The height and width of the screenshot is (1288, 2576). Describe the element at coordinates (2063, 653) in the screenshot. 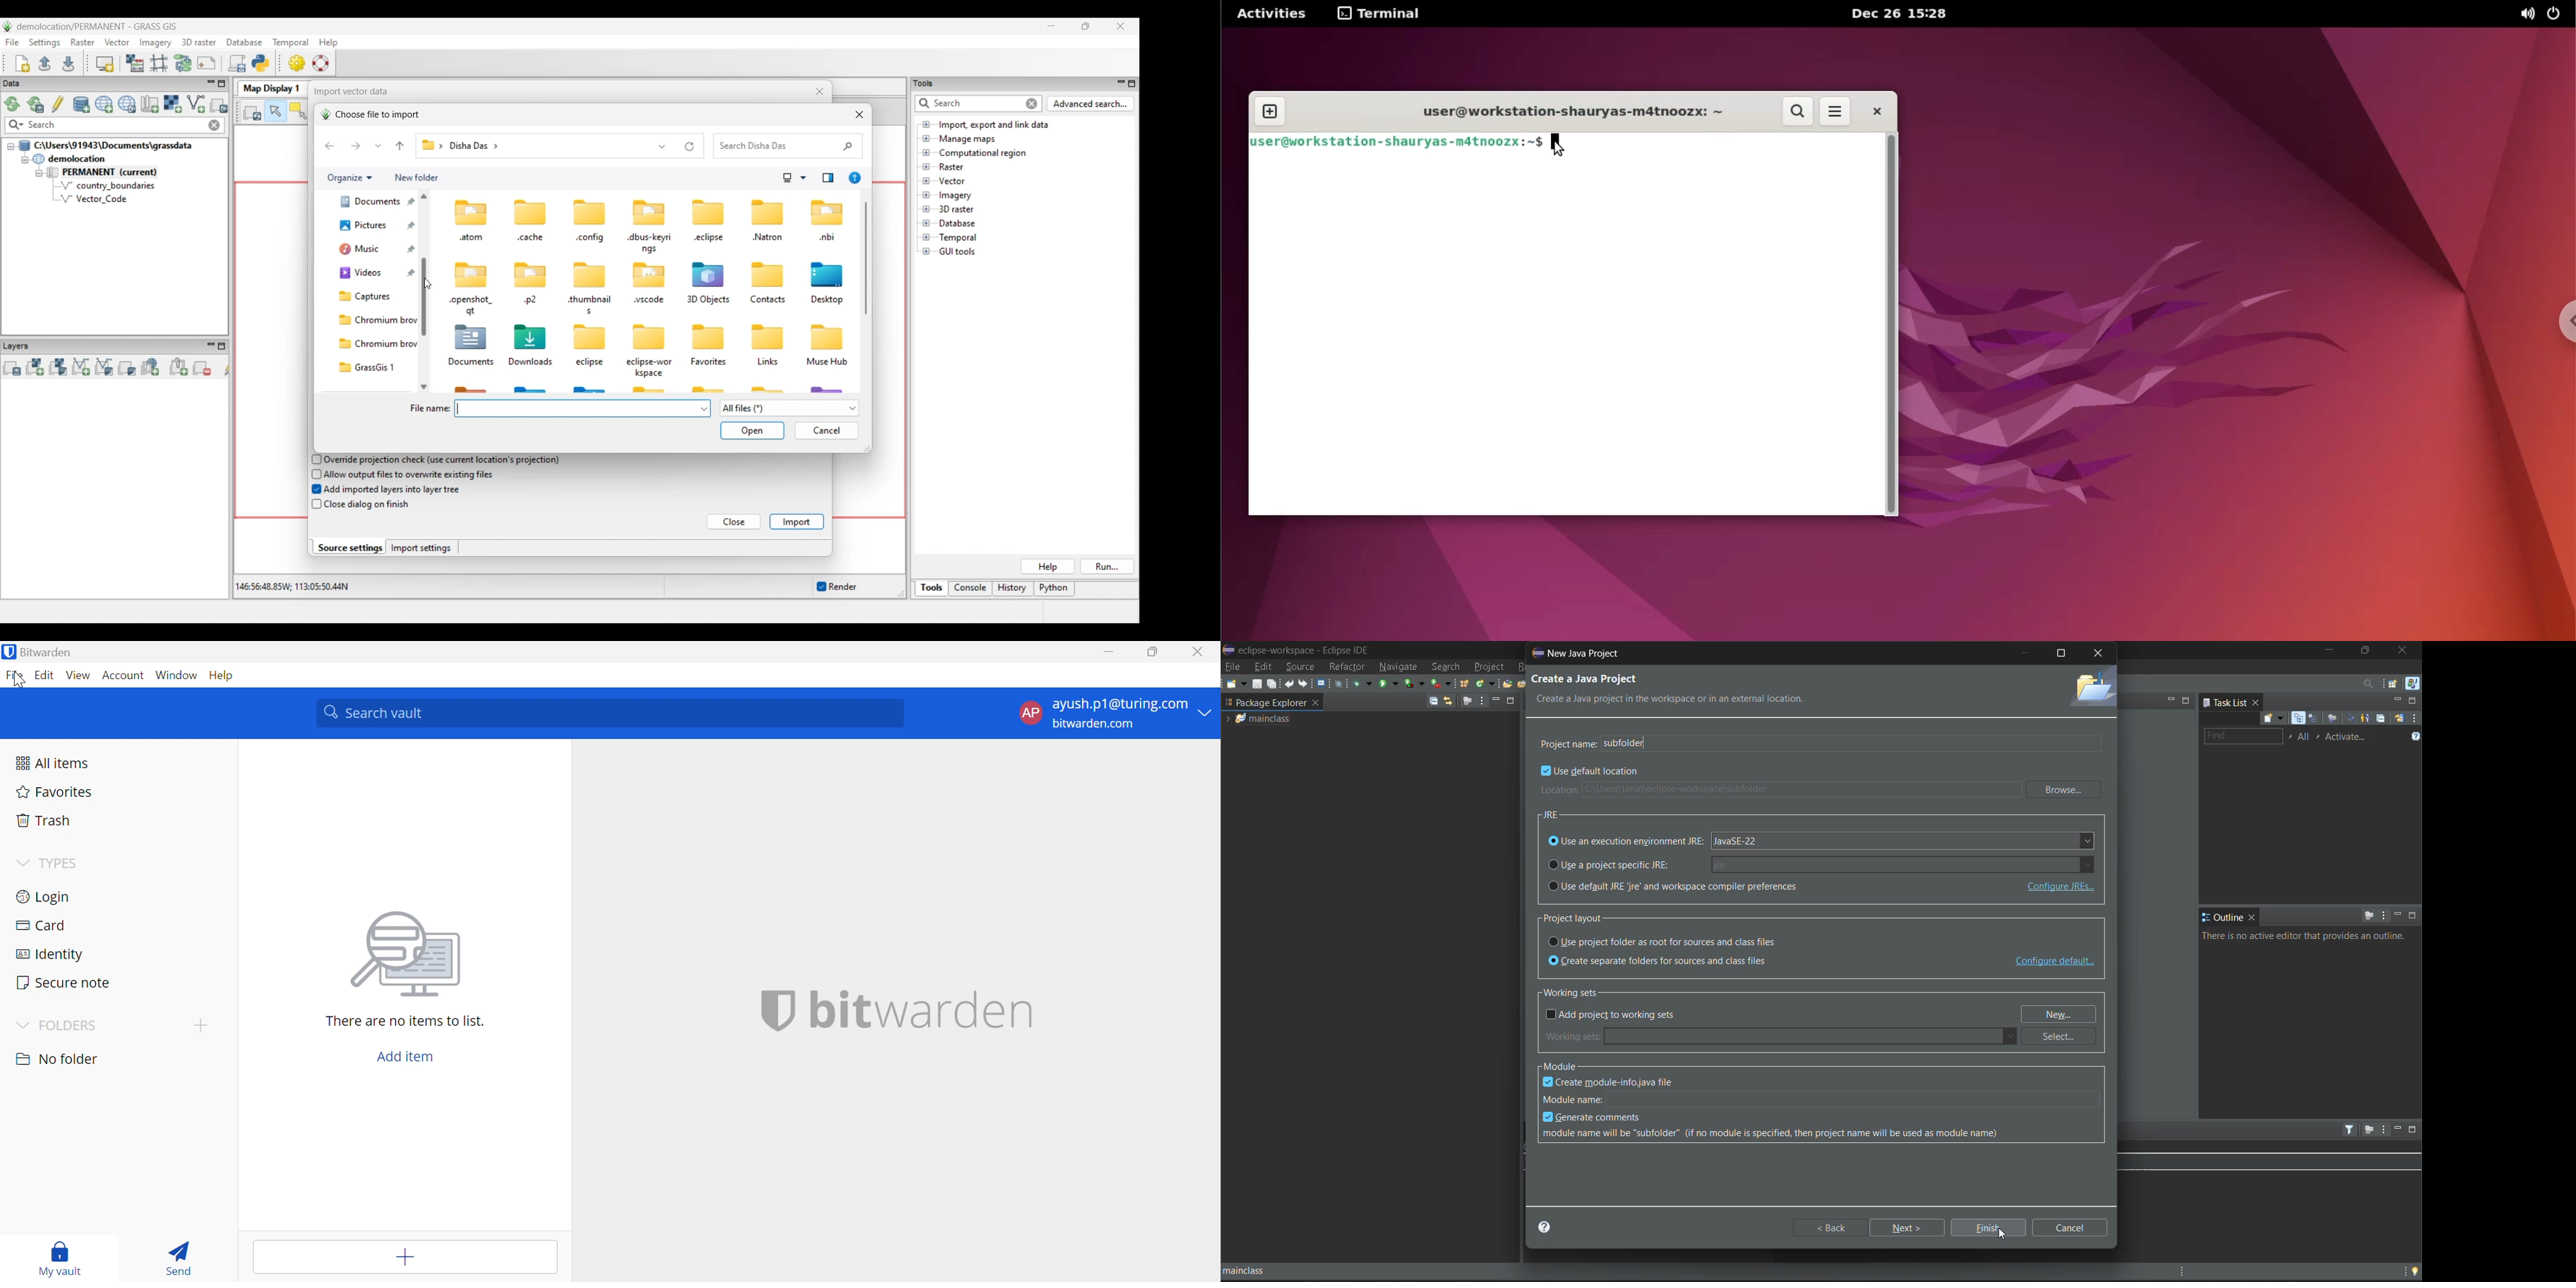

I see `maximize` at that location.